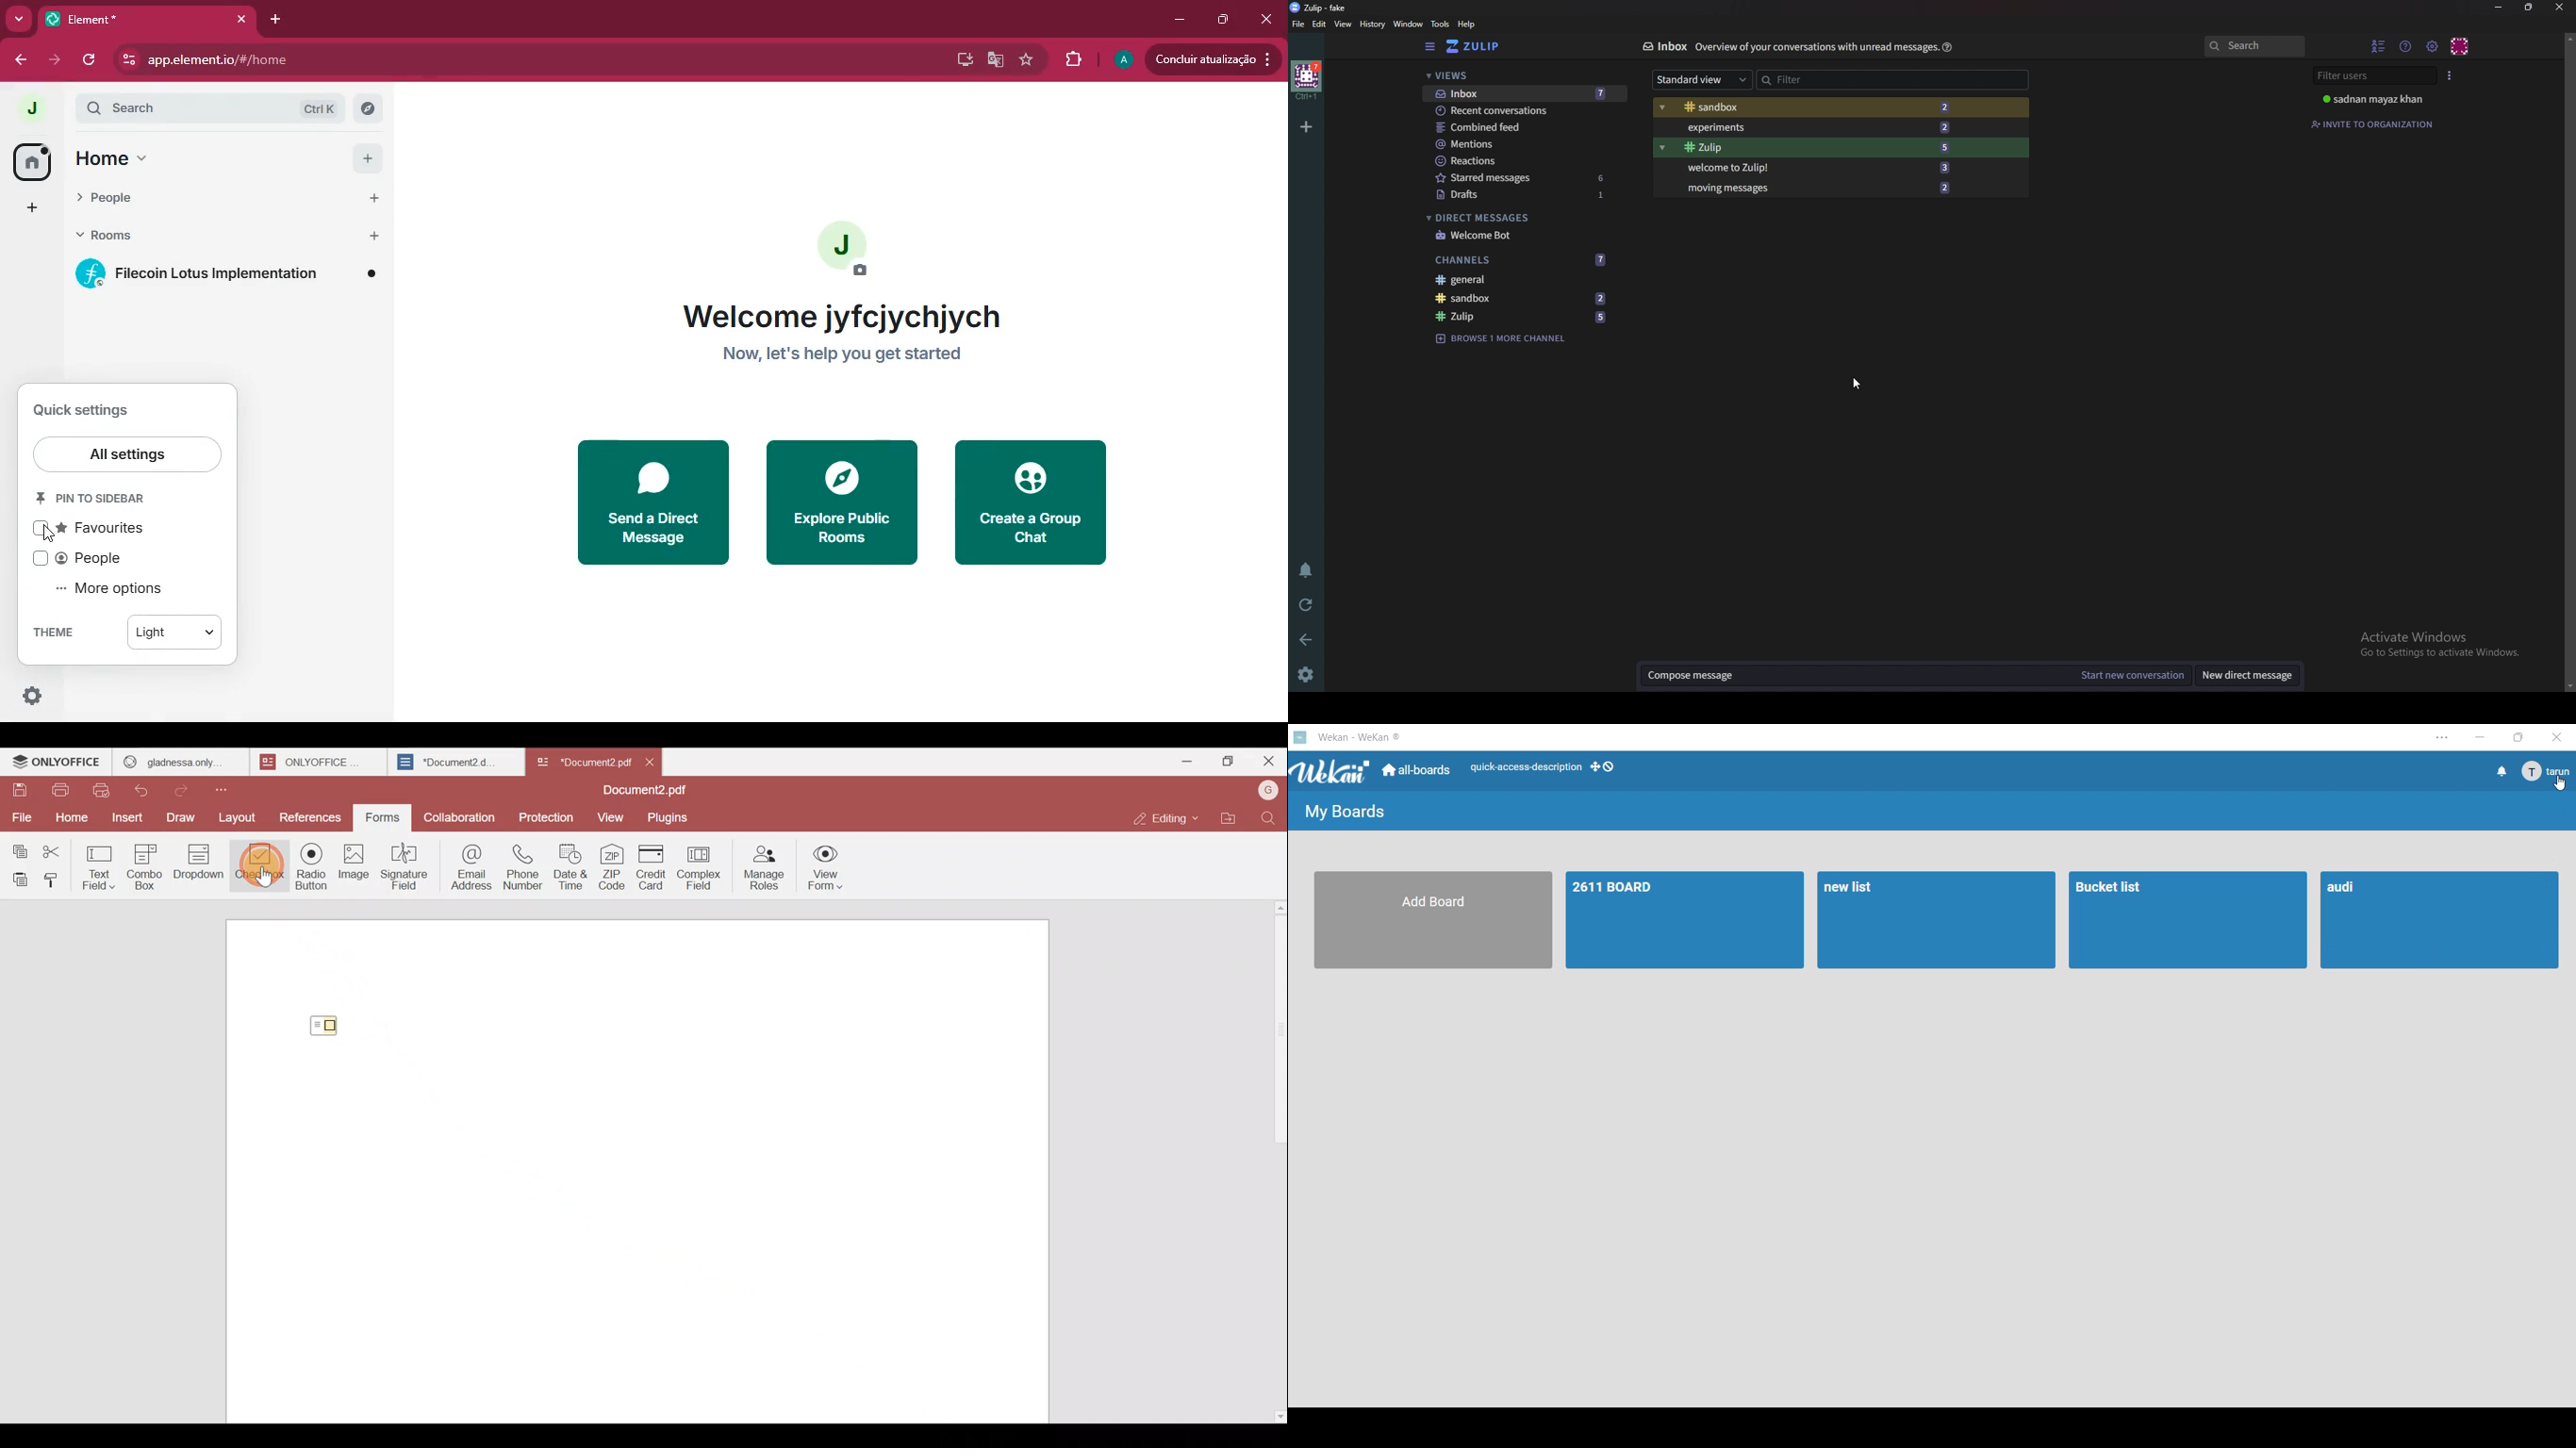 This screenshot has width=2576, height=1456. I want to click on Checkbox, so click(258, 868).